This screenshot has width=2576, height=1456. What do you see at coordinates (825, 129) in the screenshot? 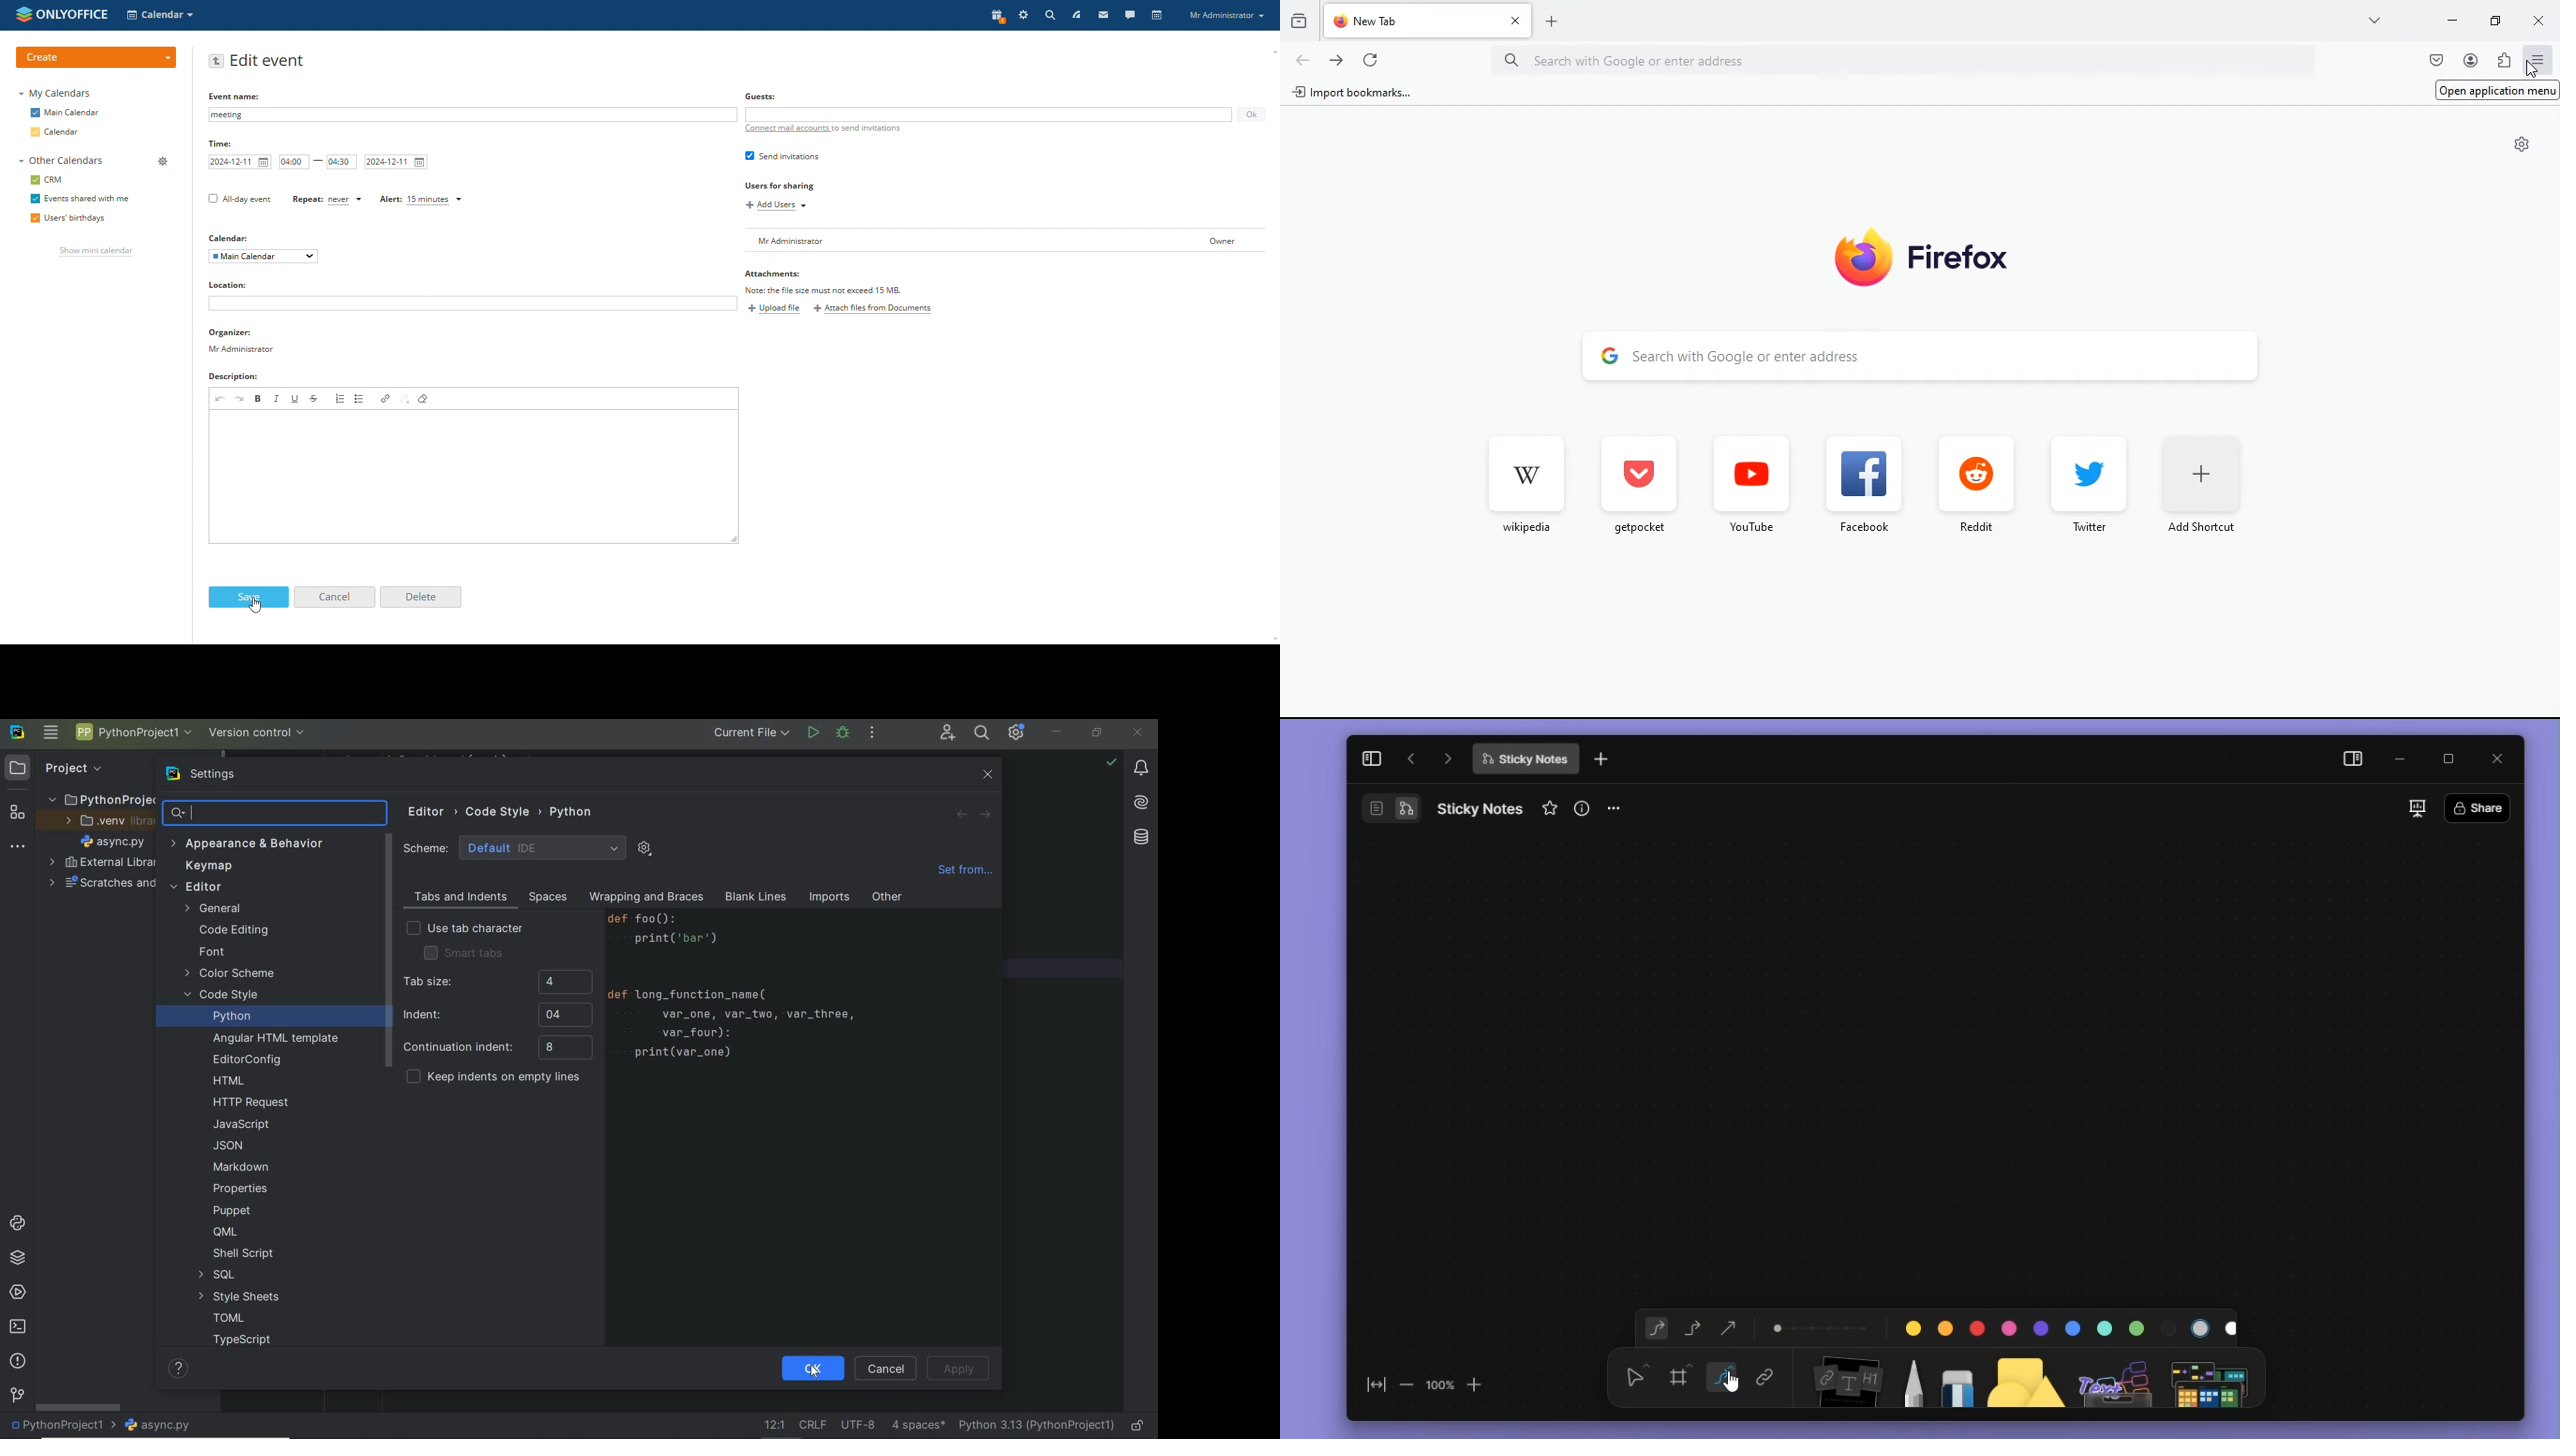
I see `connect mail accounts` at bounding box center [825, 129].